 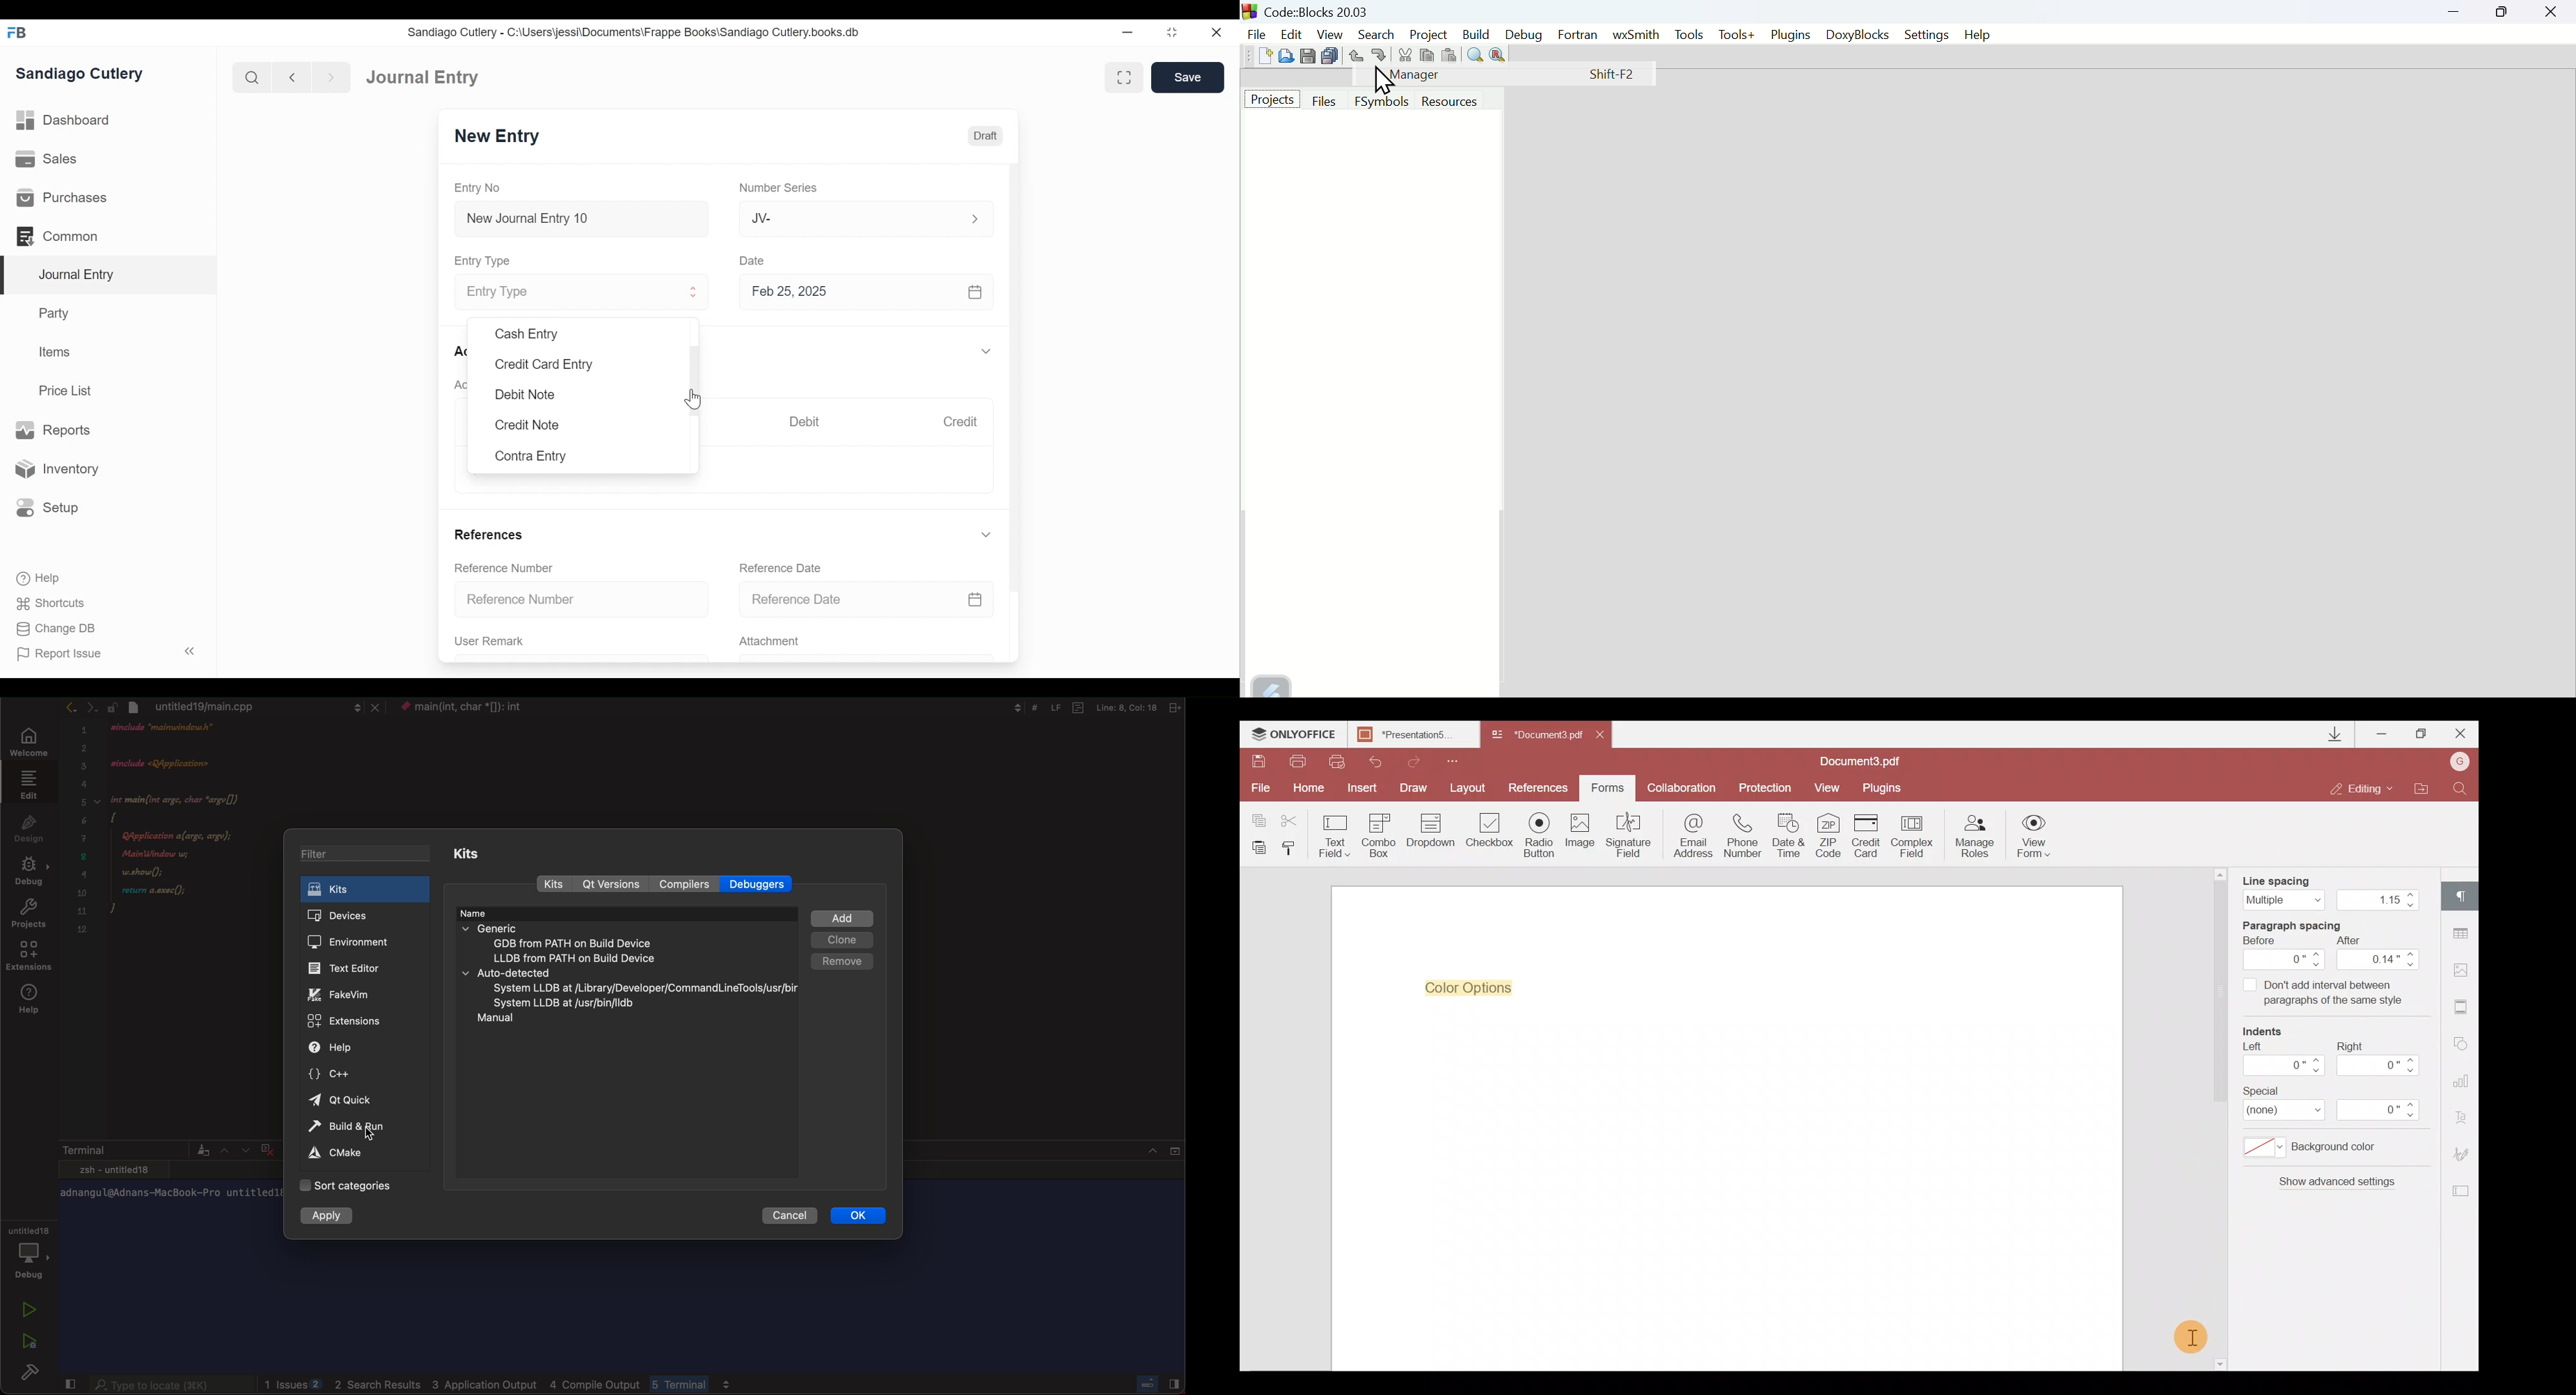 What do you see at coordinates (1290, 33) in the screenshot?
I see `edit` at bounding box center [1290, 33].